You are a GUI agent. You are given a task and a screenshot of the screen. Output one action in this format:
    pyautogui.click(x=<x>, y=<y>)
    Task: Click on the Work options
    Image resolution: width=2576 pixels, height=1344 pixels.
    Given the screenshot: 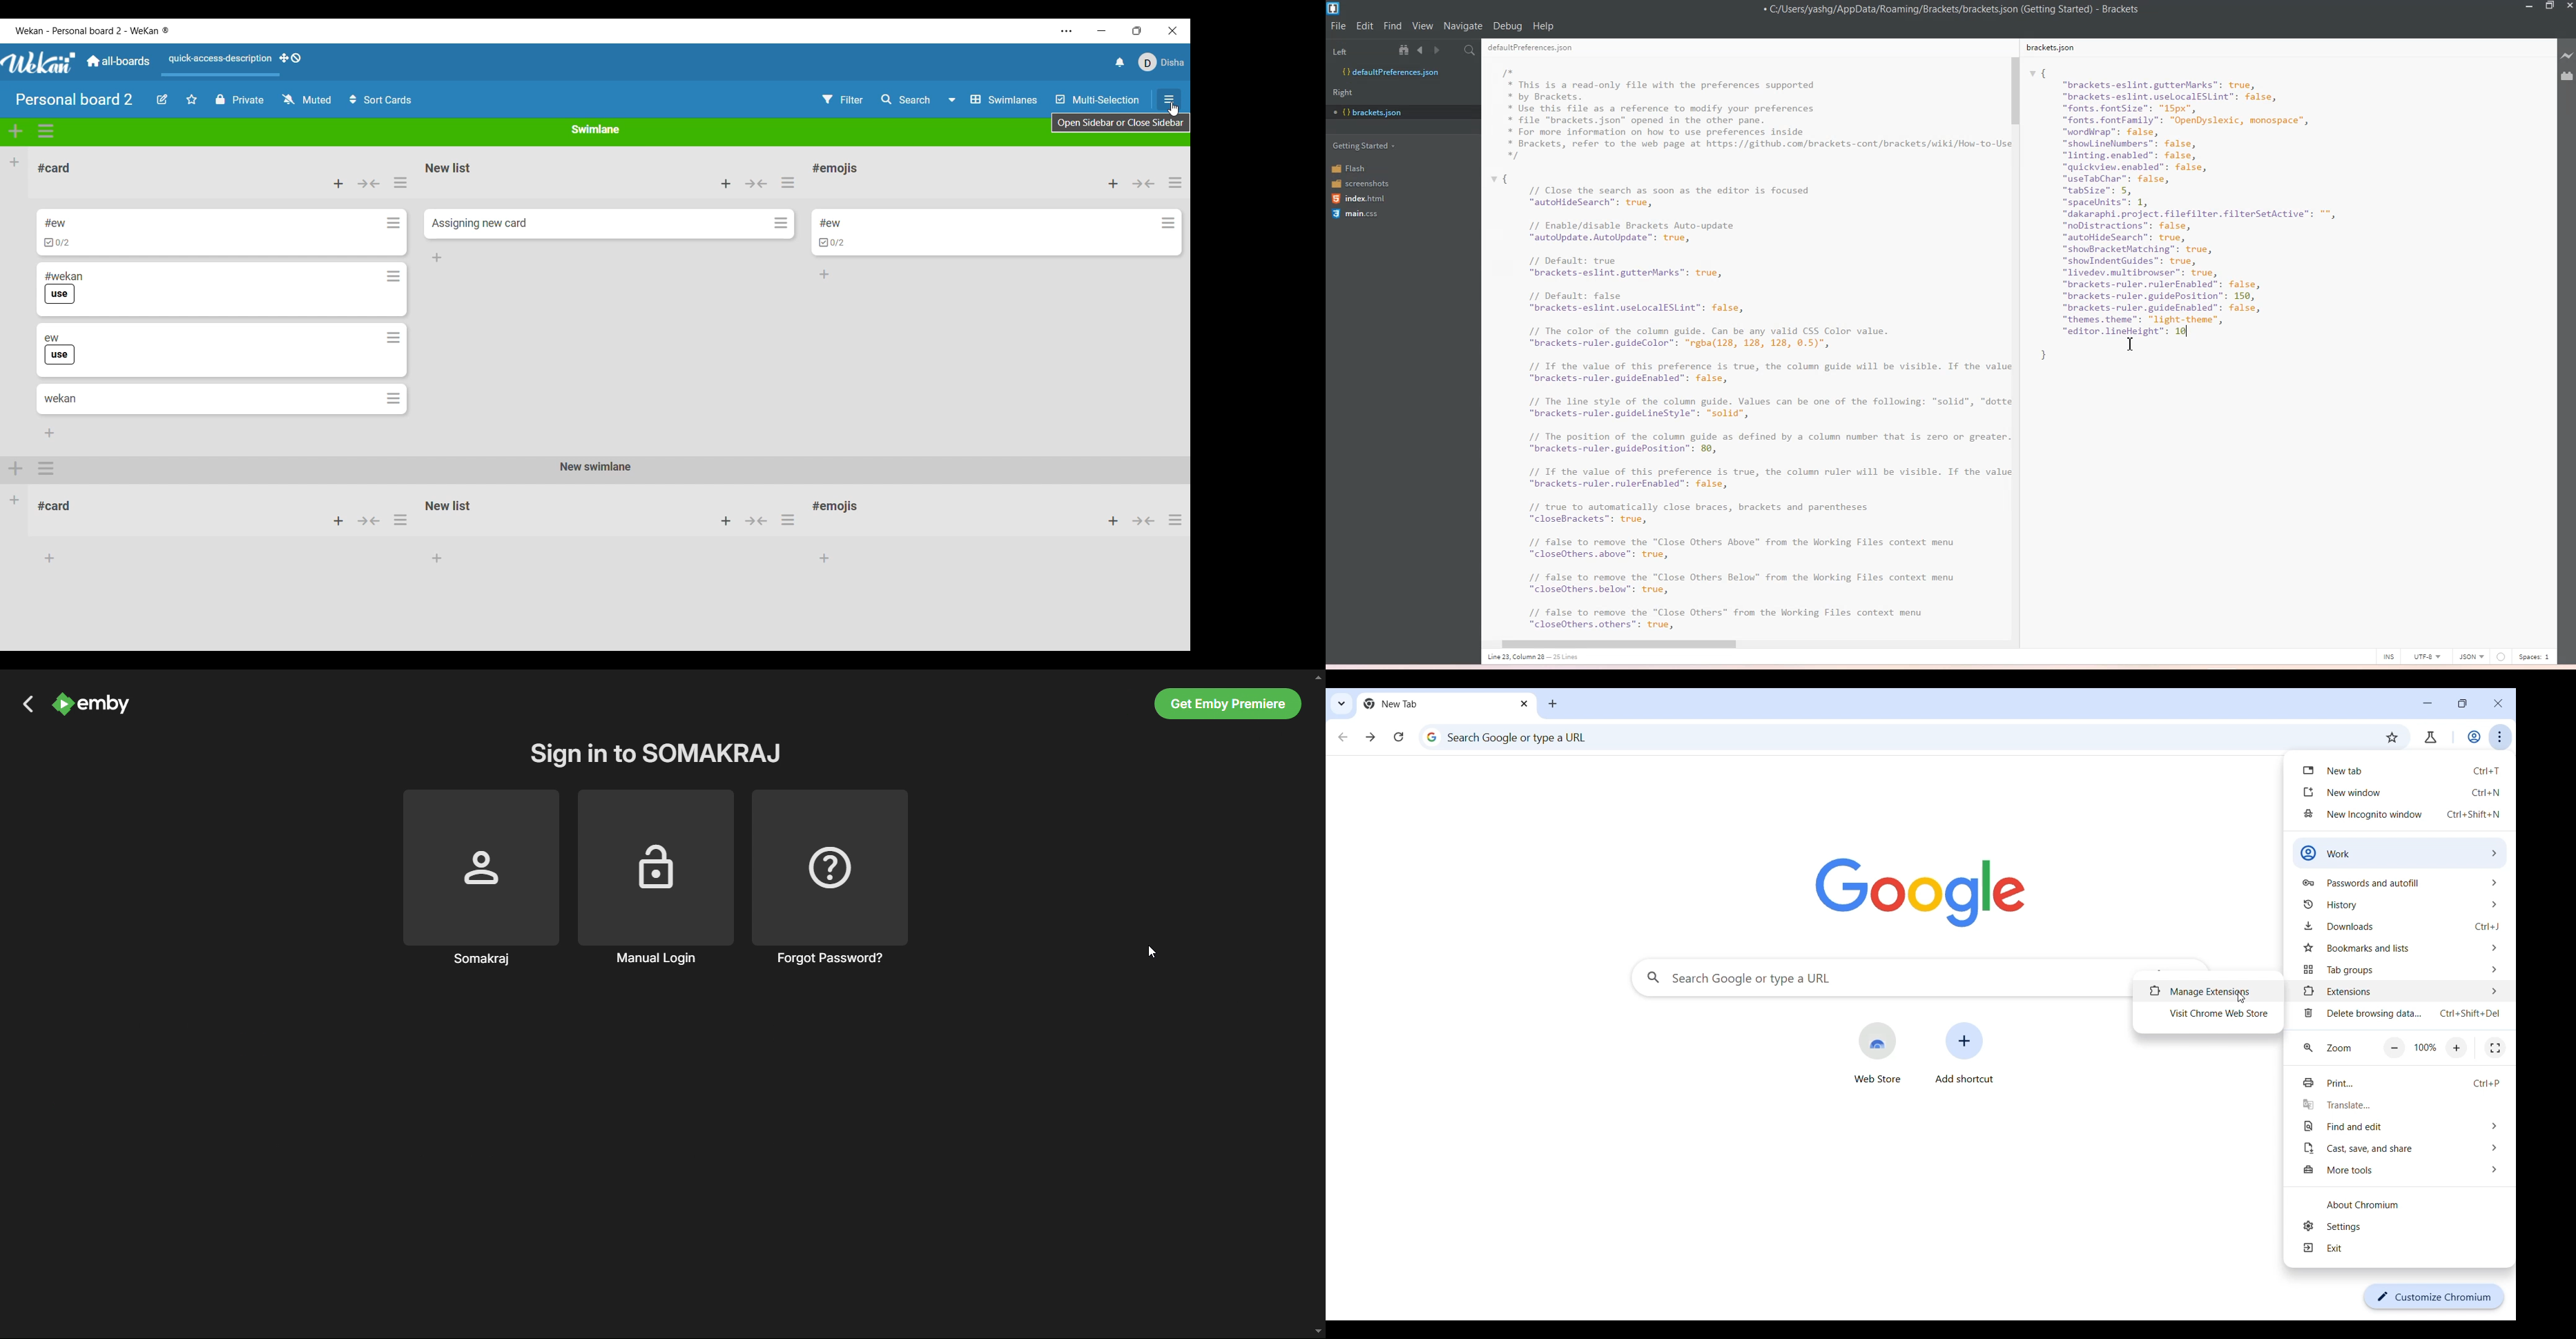 What is the action you would take?
    pyautogui.click(x=2399, y=852)
    